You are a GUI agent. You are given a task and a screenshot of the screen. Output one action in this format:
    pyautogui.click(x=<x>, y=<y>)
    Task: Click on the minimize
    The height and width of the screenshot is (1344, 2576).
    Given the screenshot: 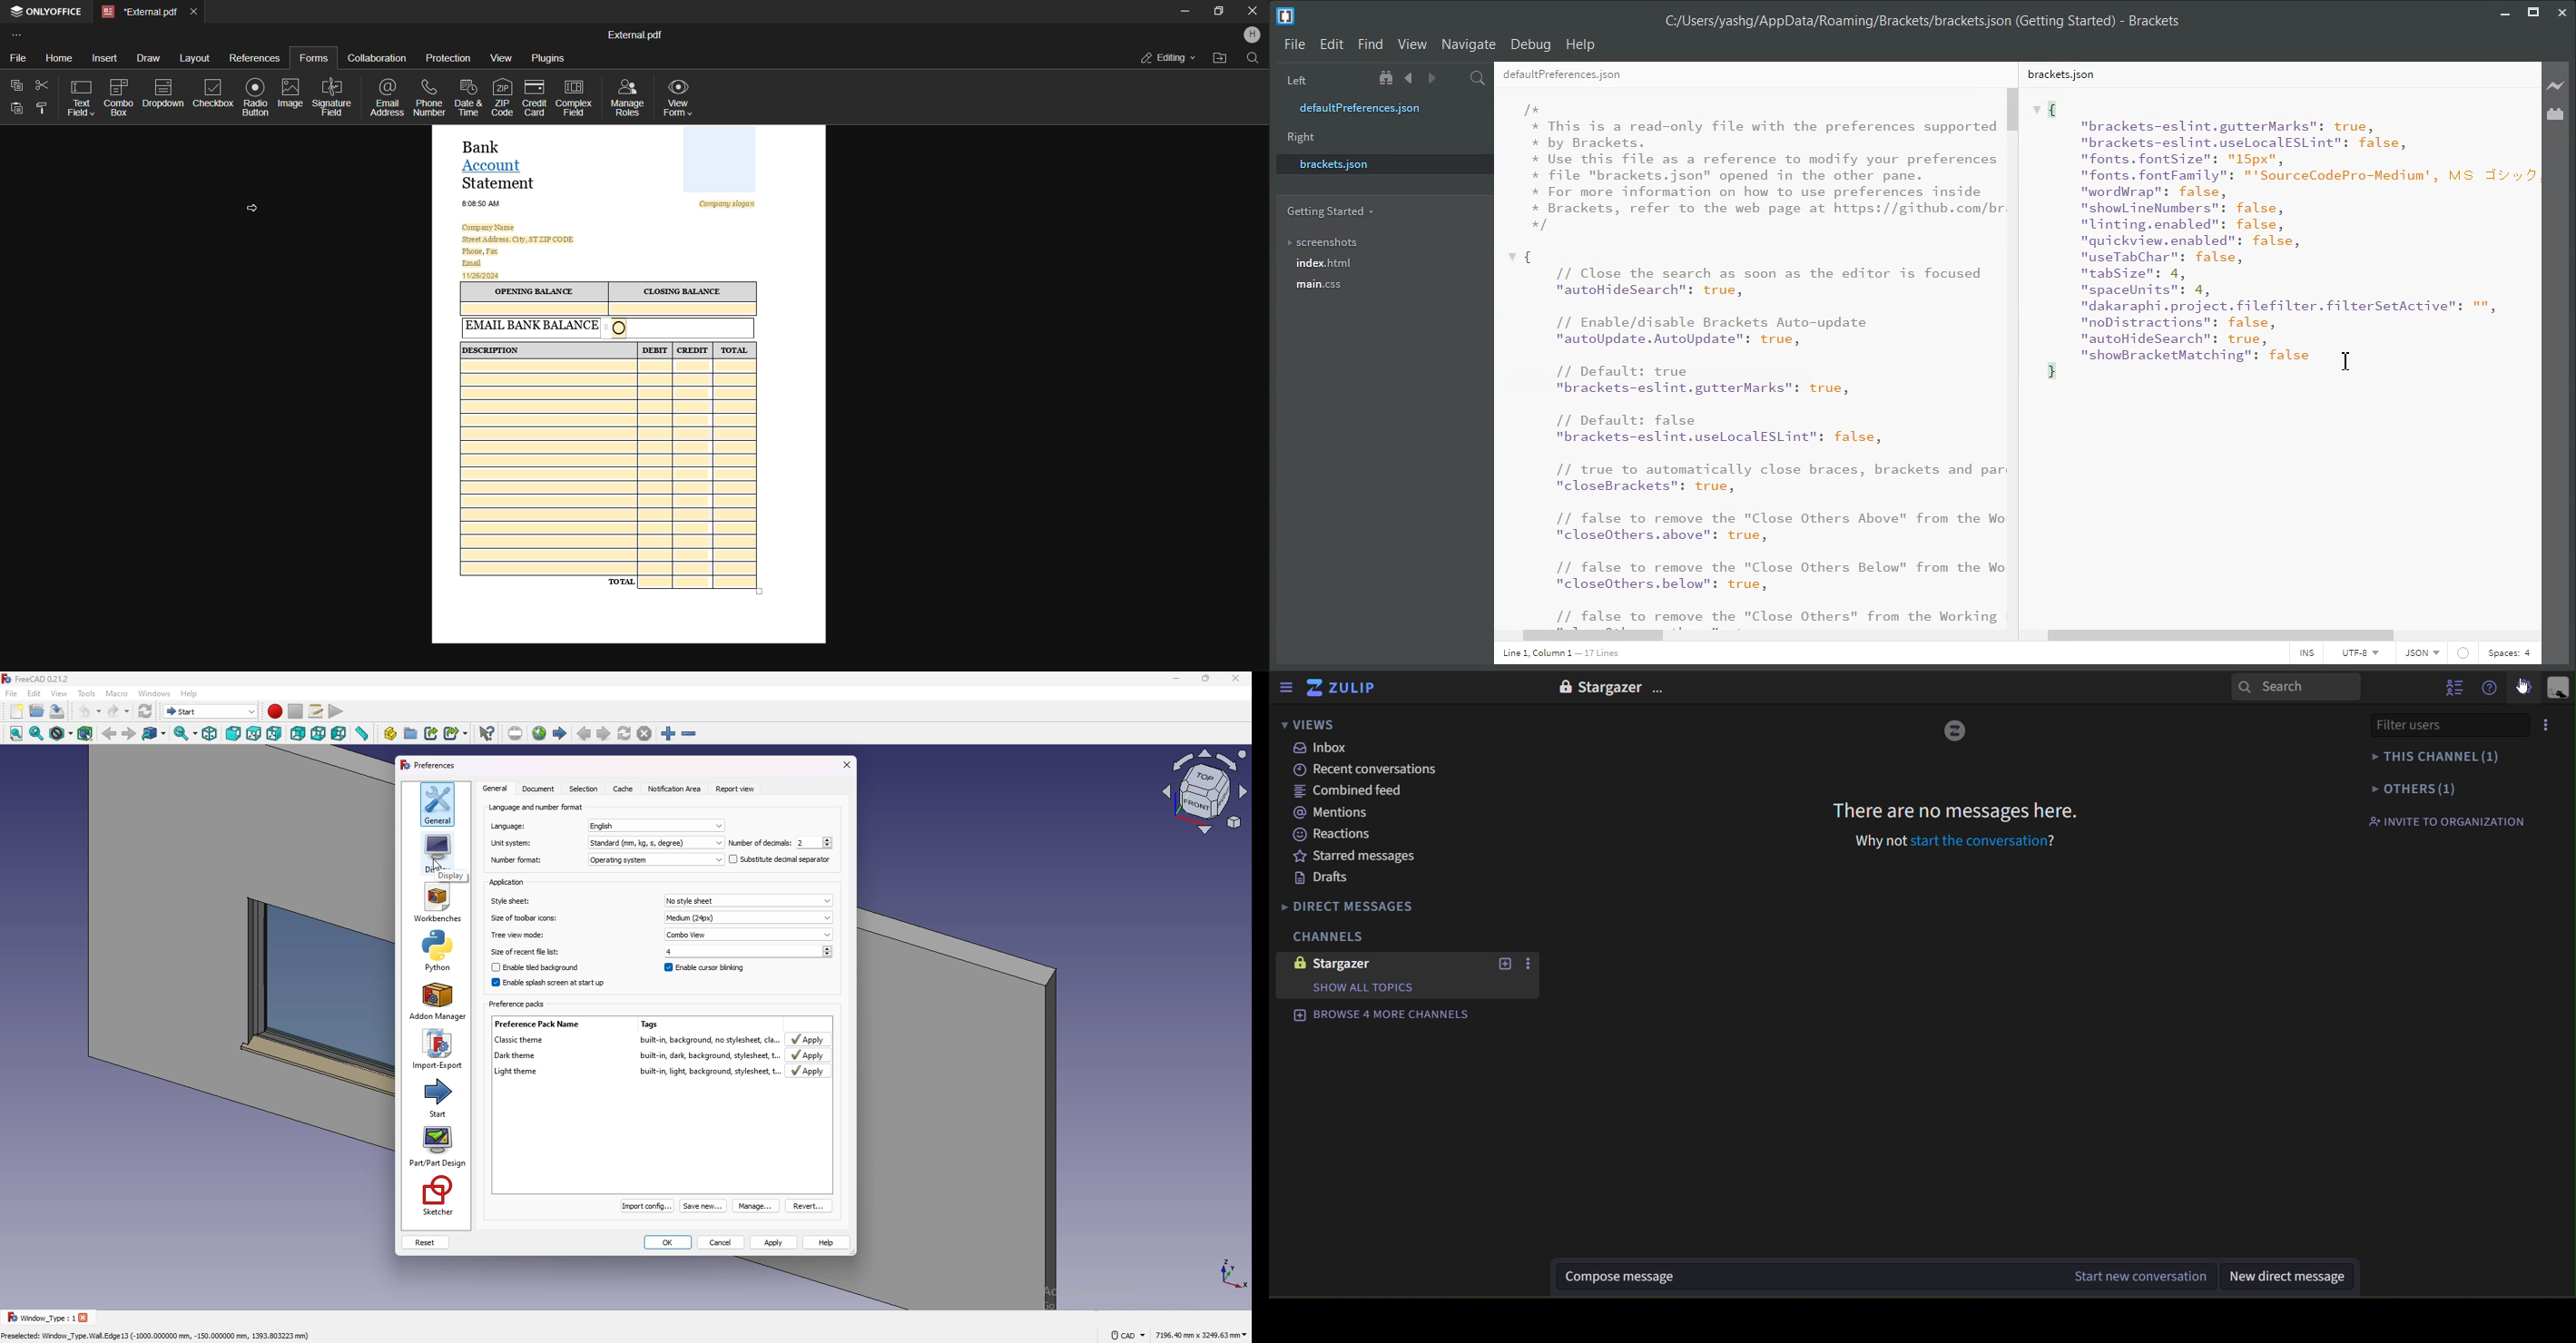 What is the action you would take?
    pyautogui.click(x=1173, y=679)
    